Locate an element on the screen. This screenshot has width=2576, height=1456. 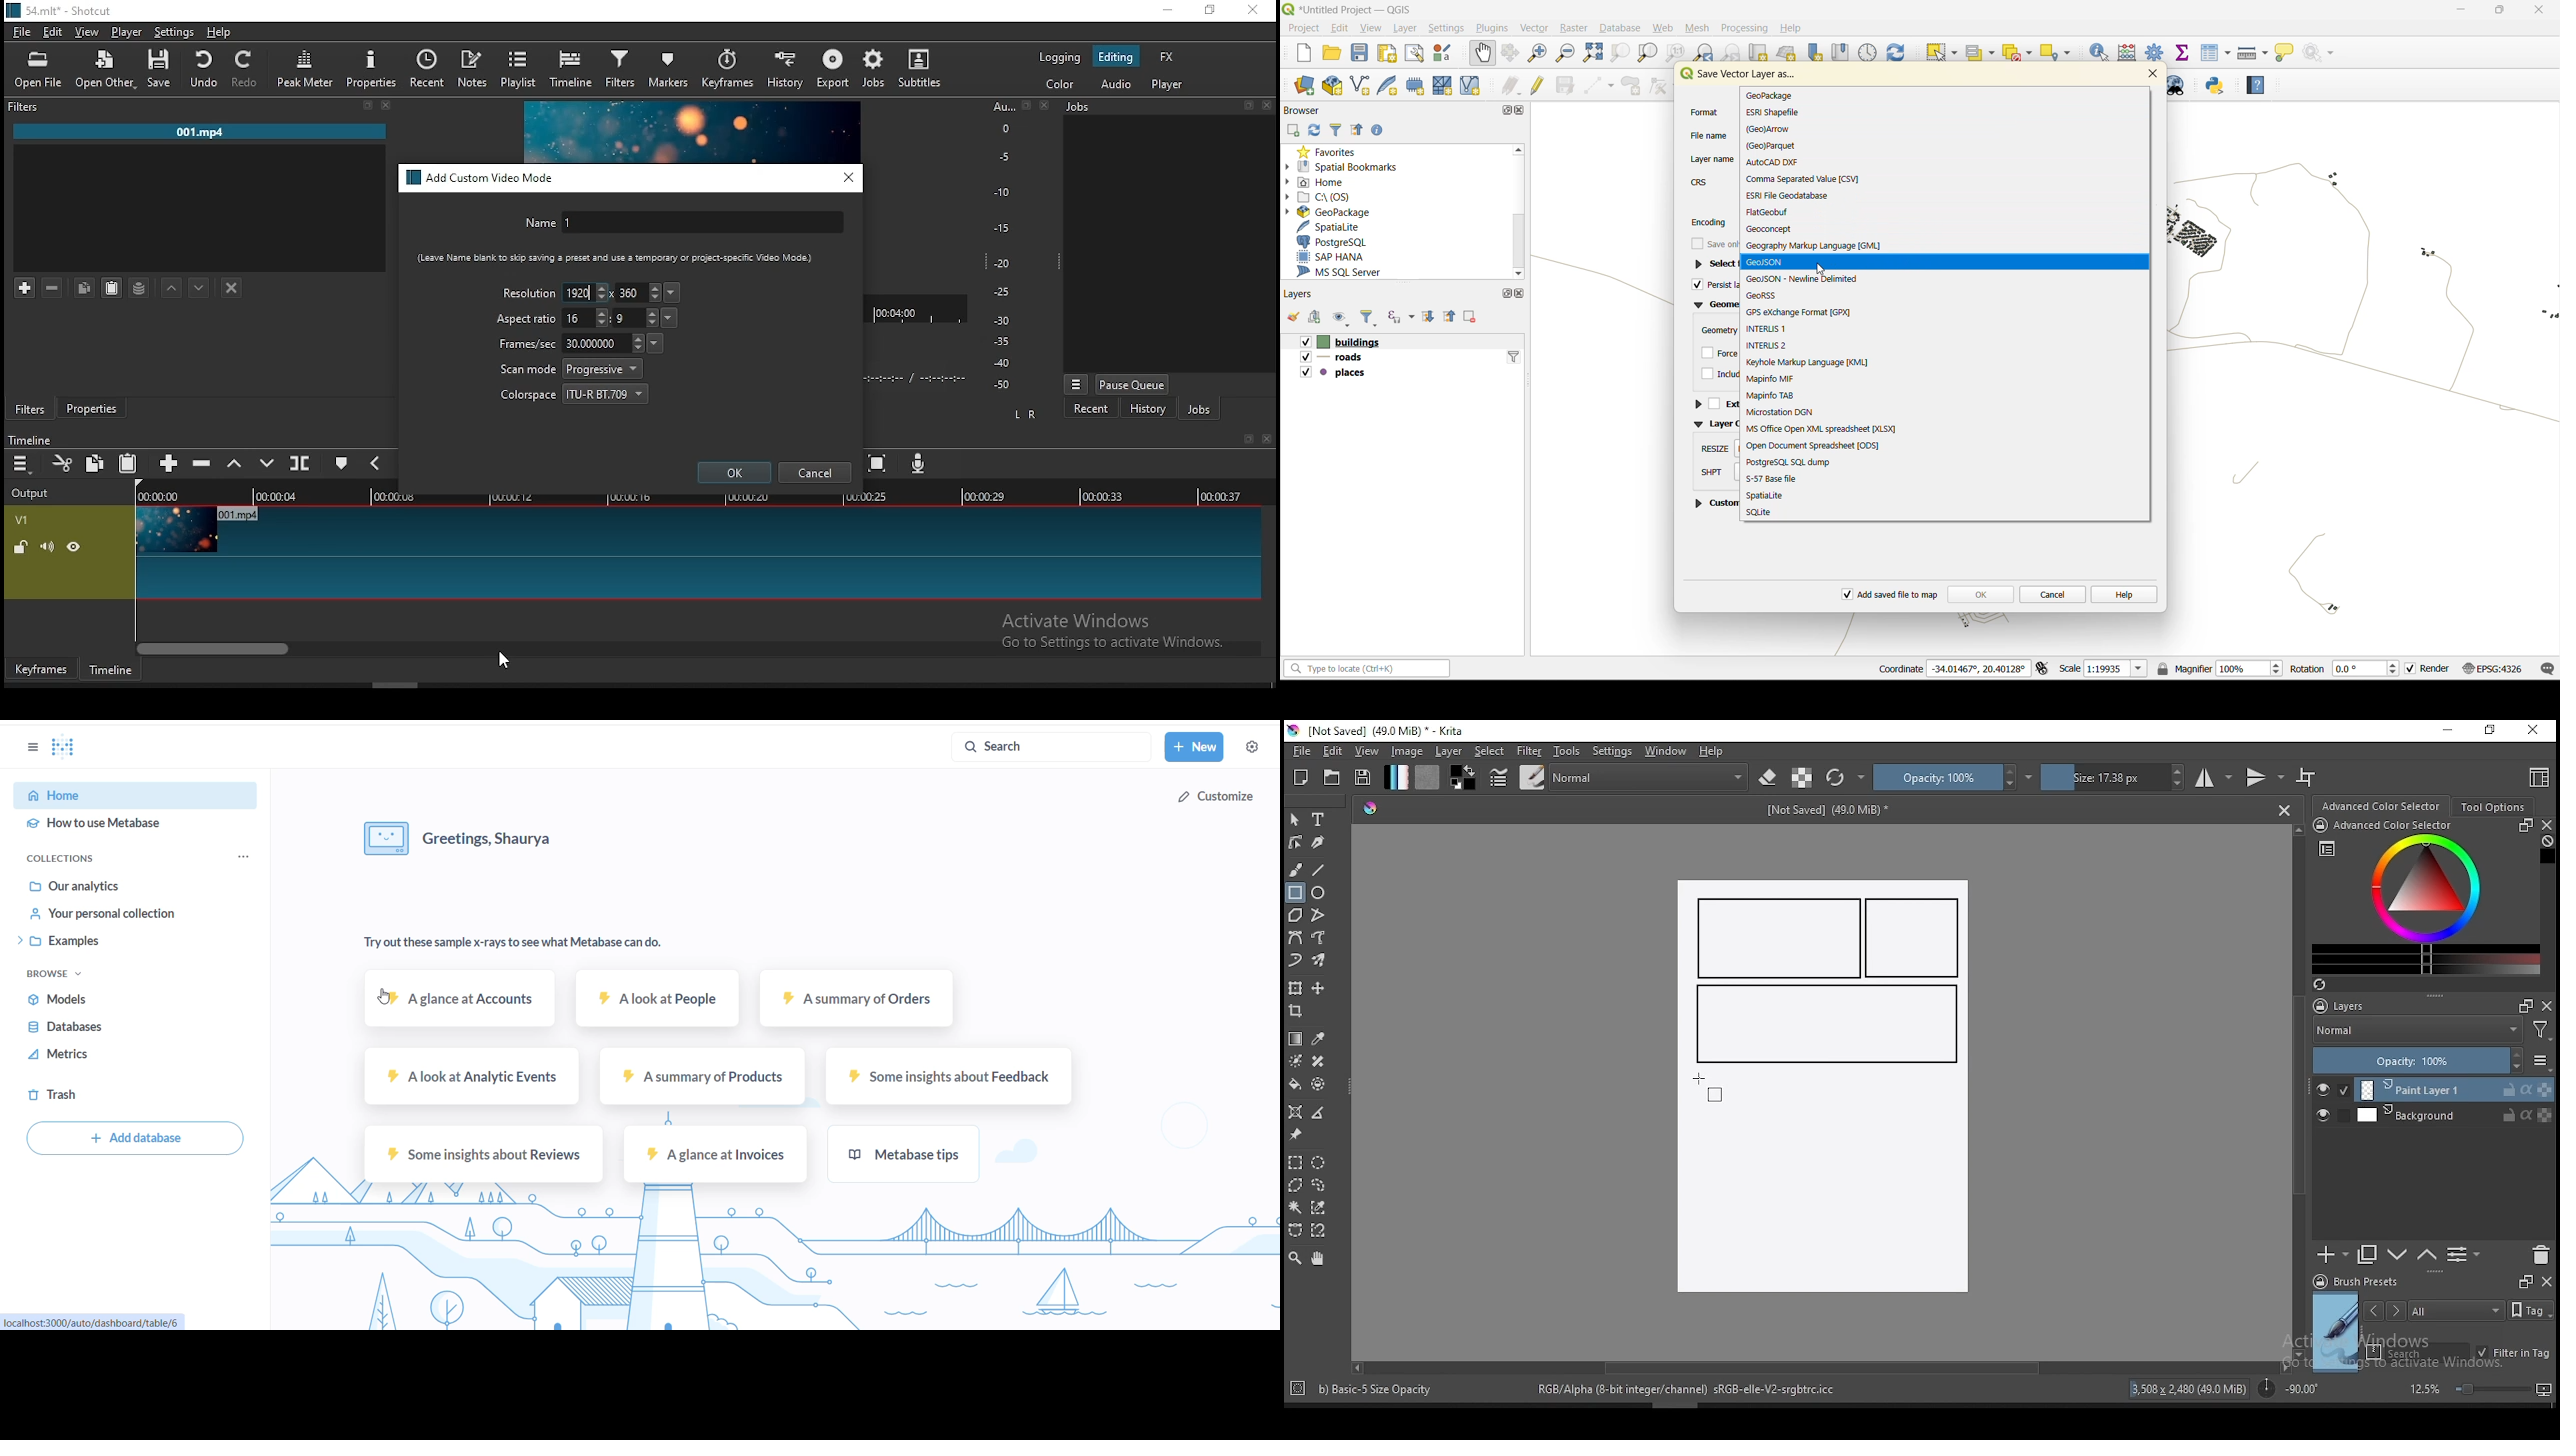
zoom tool is located at coordinates (1295, 1257).